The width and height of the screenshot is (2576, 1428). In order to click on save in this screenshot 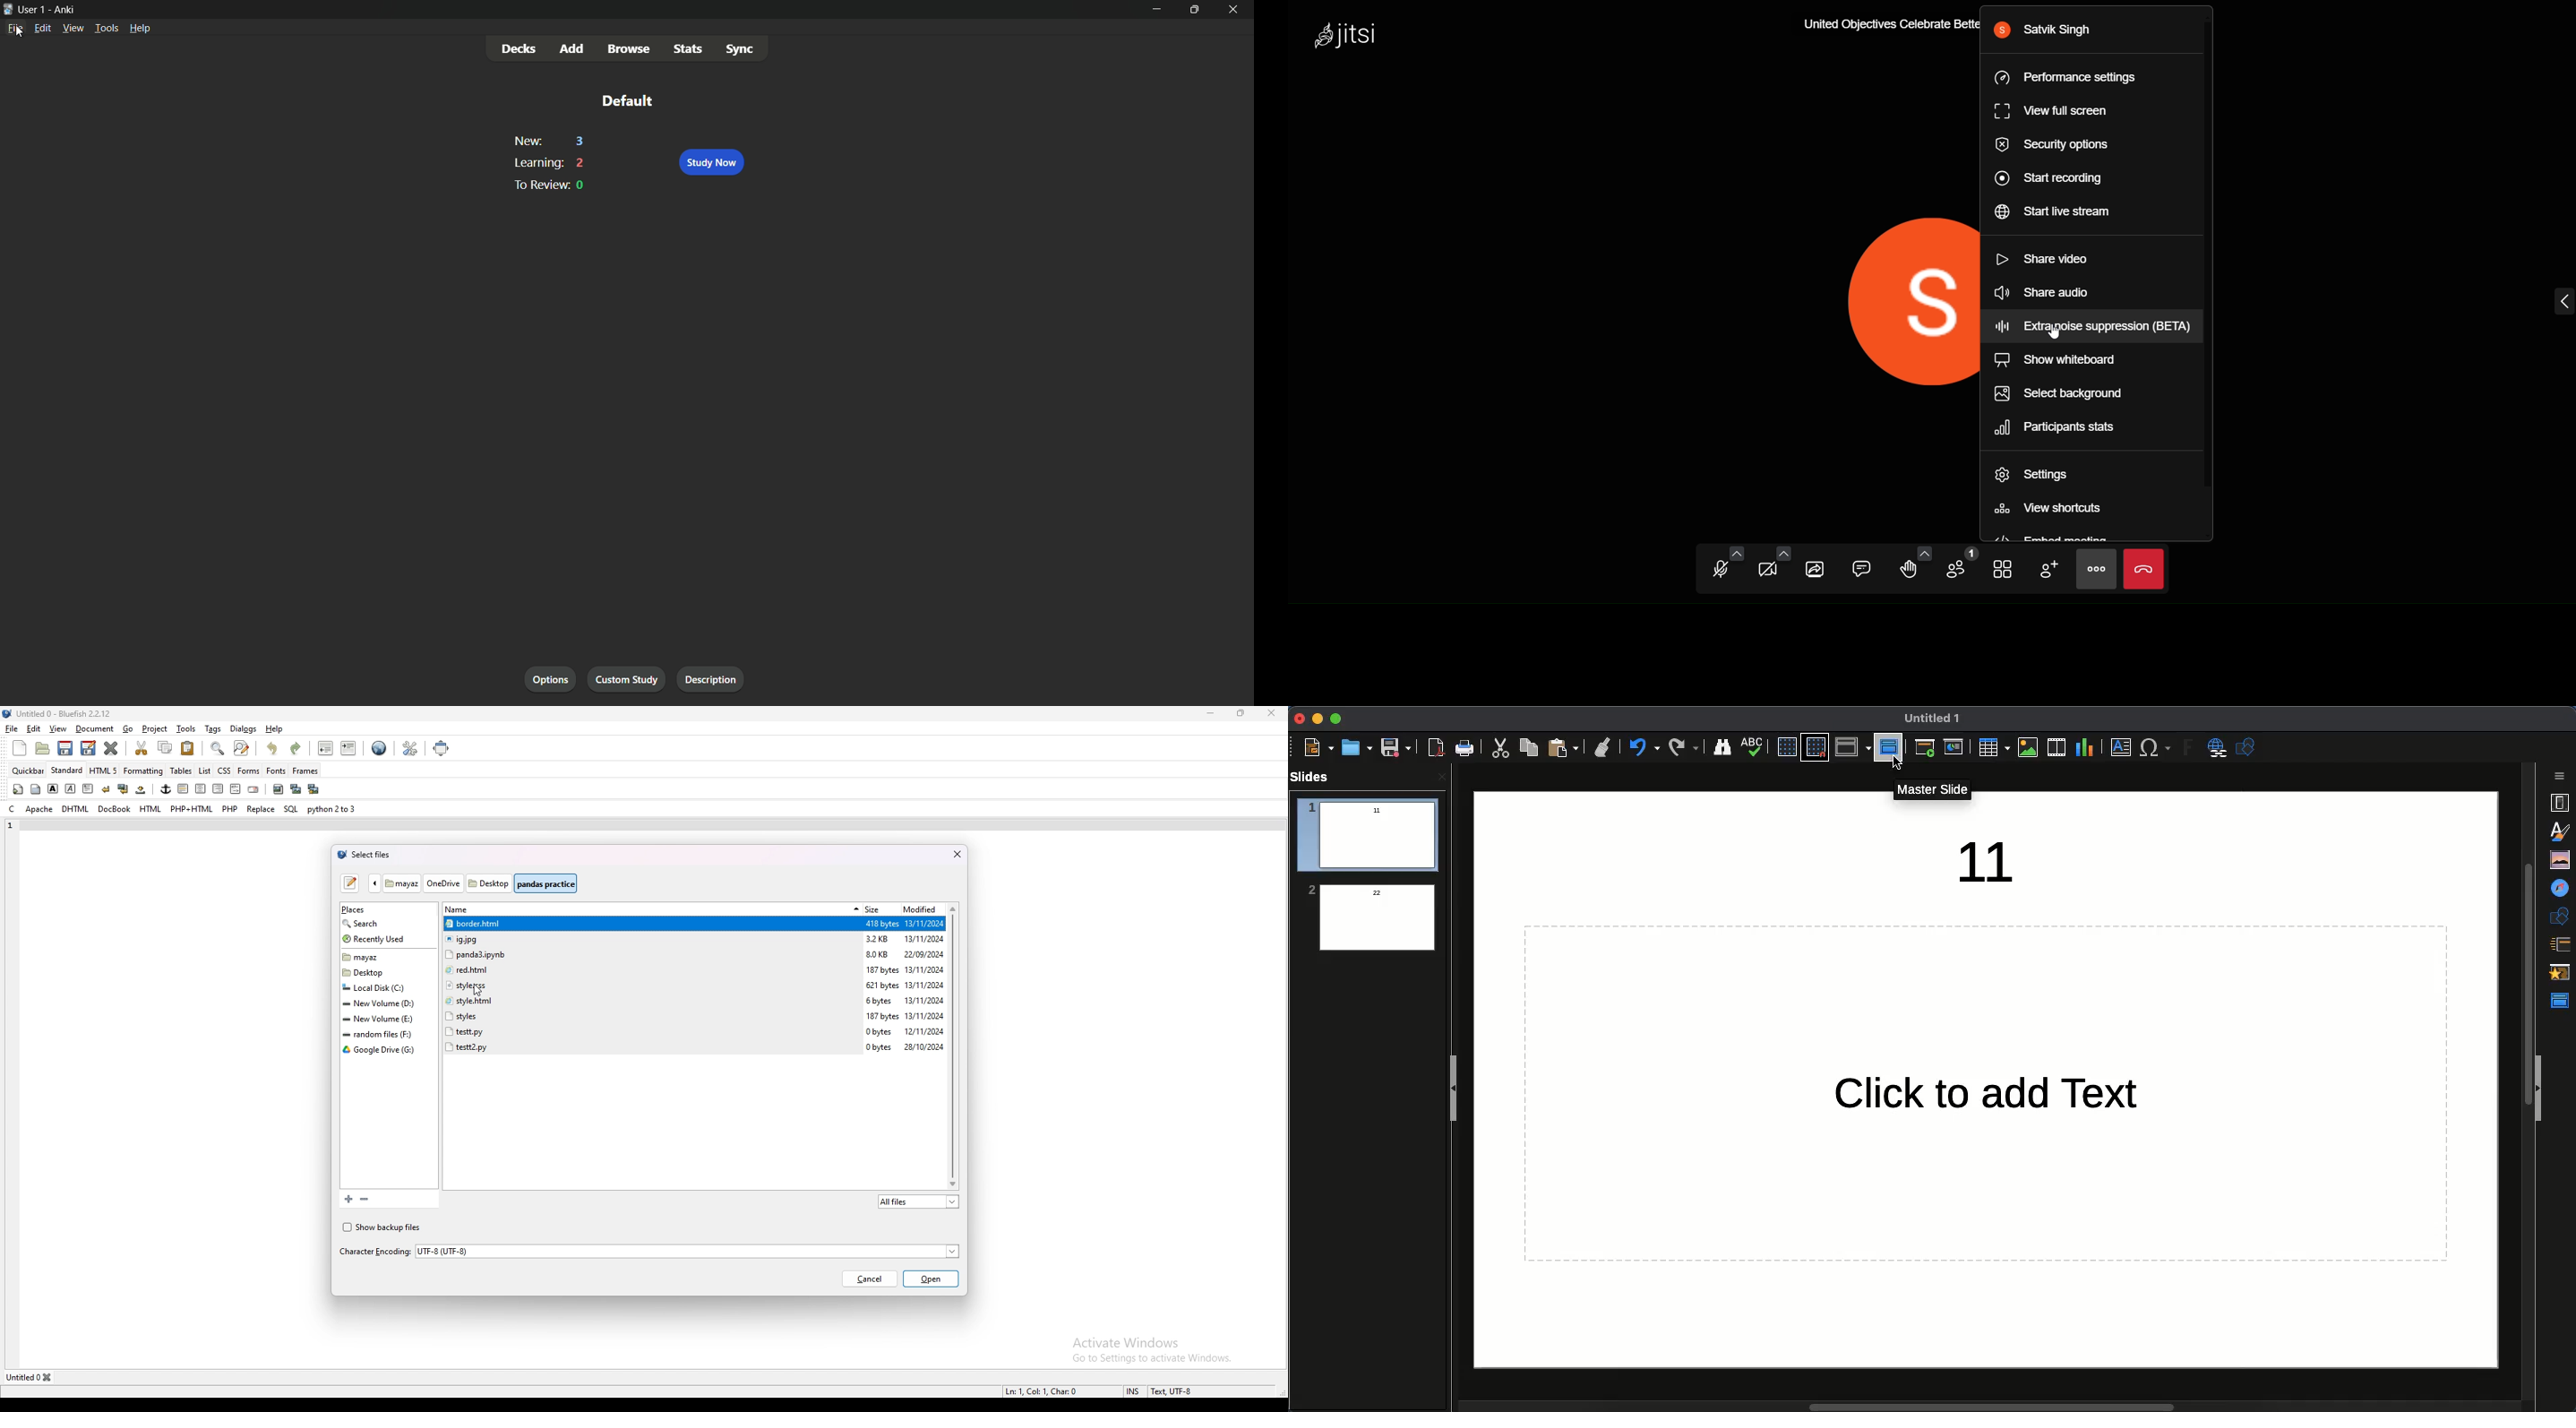, I will do `click(65, 748)`.